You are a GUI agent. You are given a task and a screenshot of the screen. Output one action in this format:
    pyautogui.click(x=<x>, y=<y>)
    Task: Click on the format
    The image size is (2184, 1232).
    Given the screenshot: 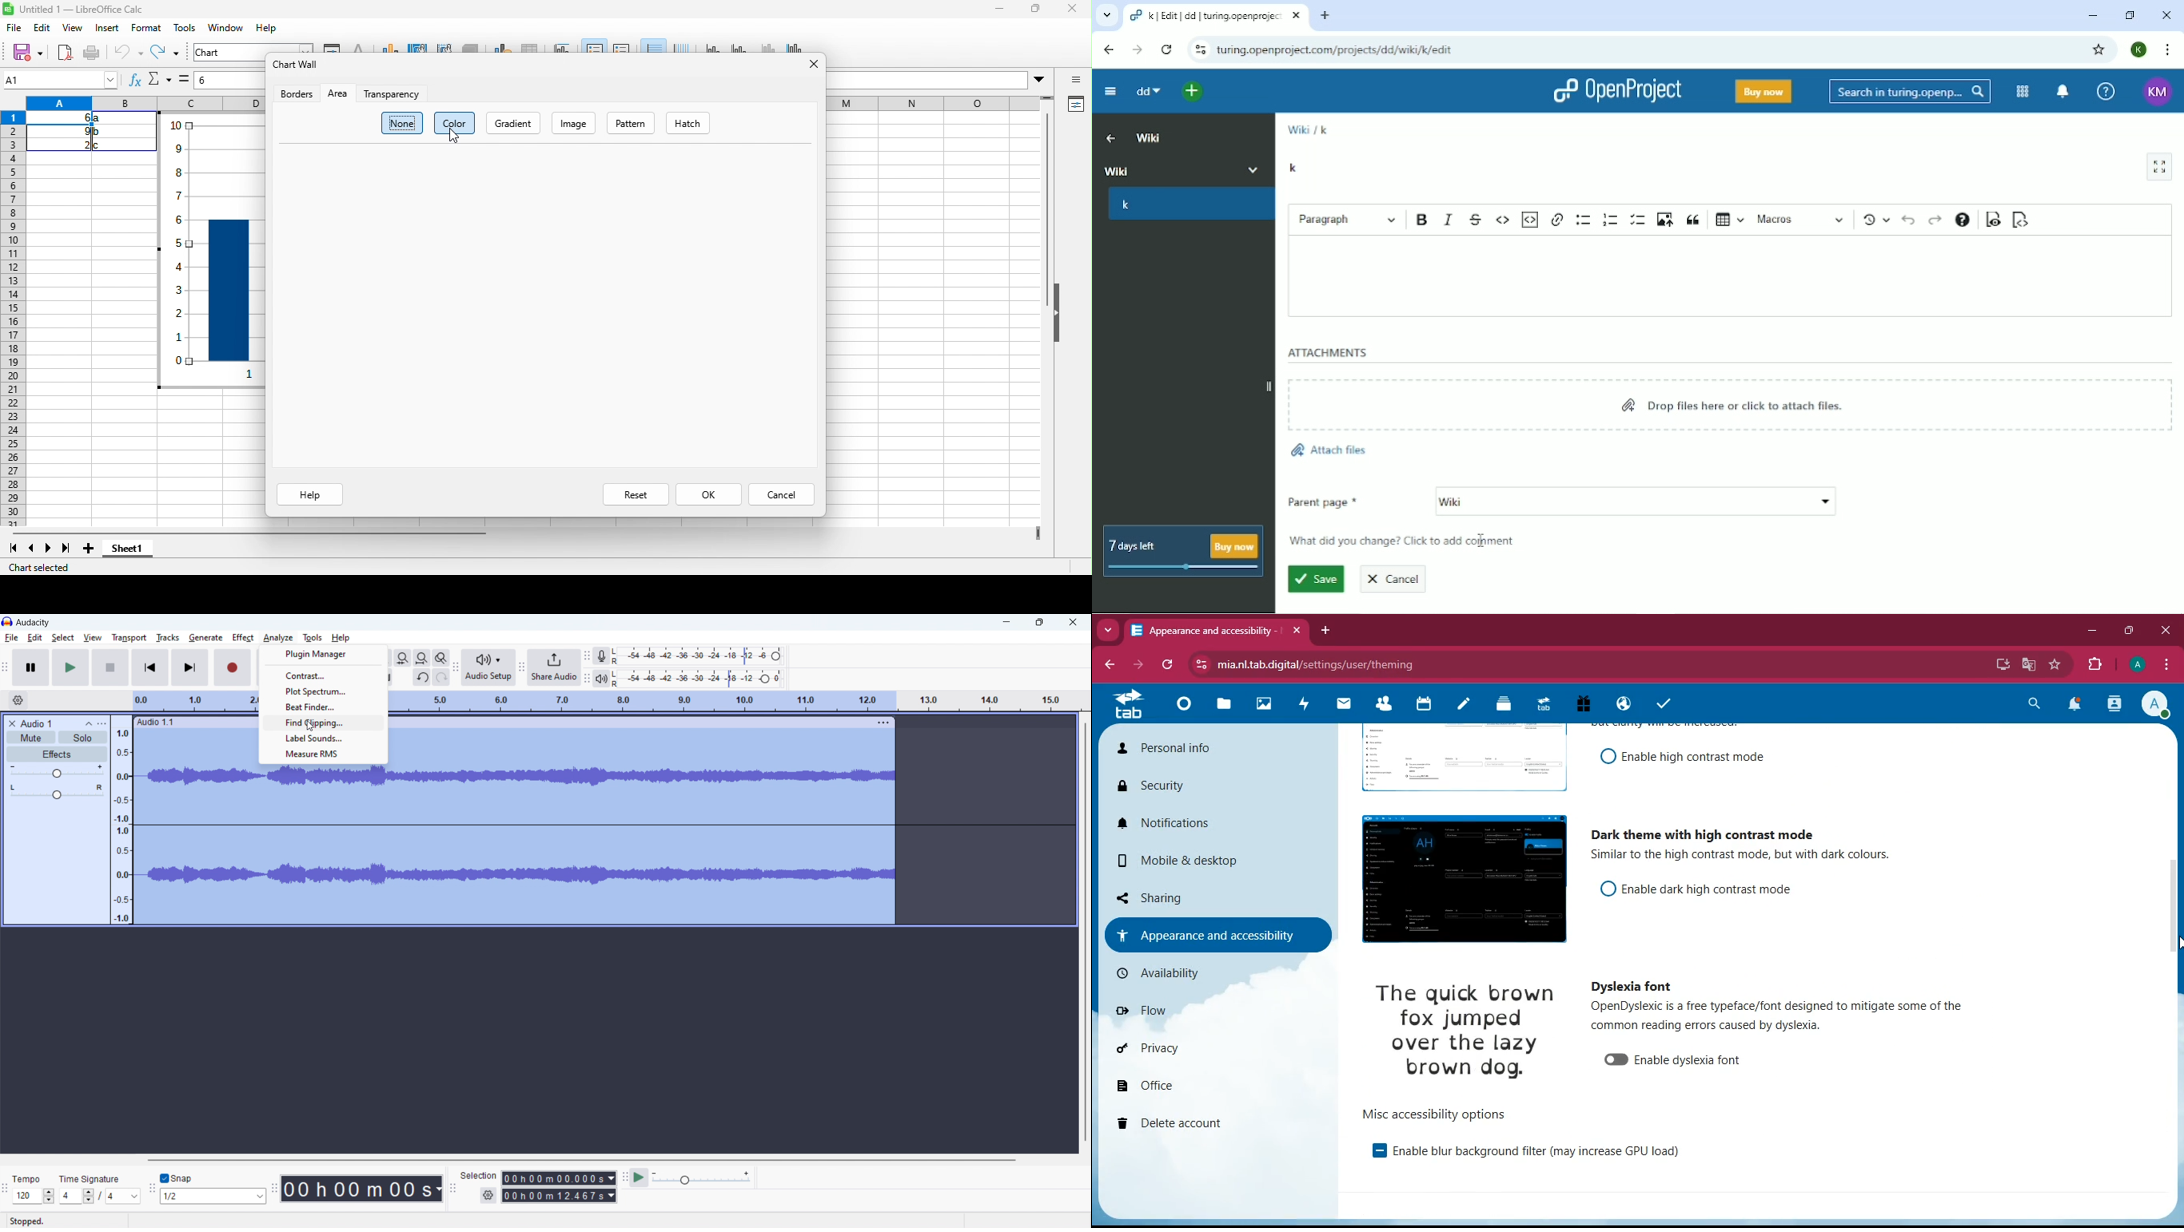 What is the action you would take?
    pyautogui.click(x=149, y=27)
    